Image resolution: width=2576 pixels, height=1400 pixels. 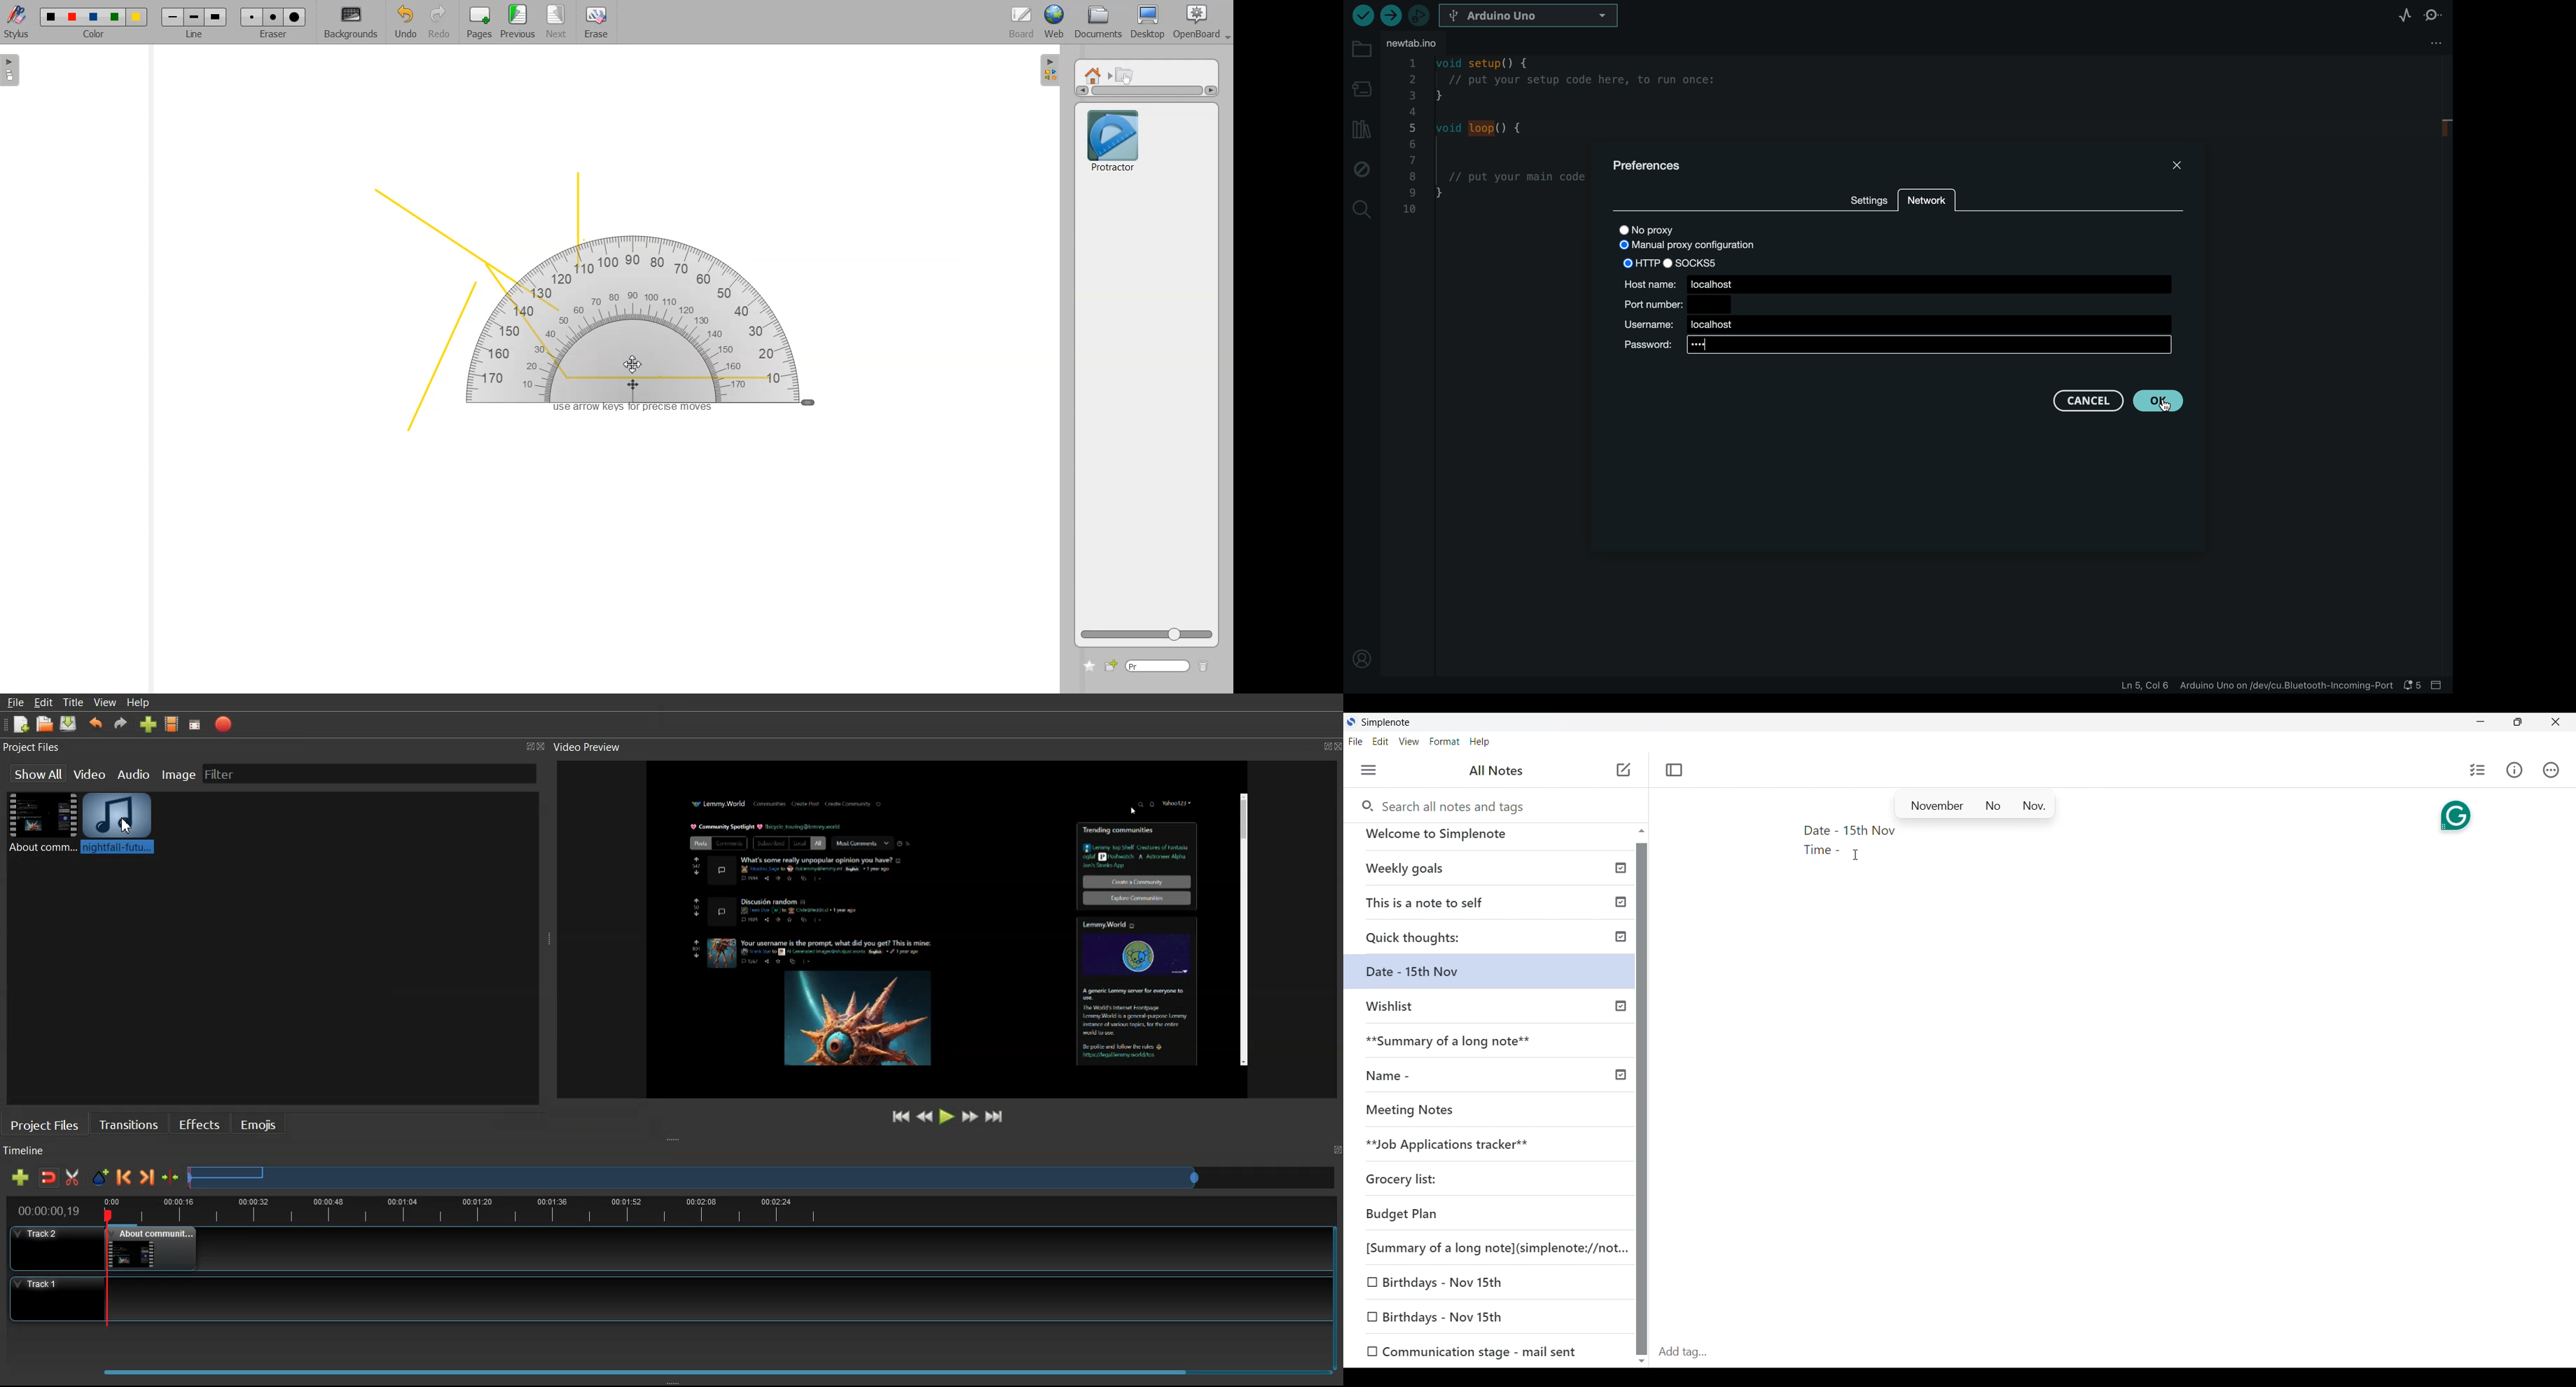 What do you see at coordinates (675, 1141) in the screenshot?
I see `Window Adjuster` at bounding box center [675, 1141].